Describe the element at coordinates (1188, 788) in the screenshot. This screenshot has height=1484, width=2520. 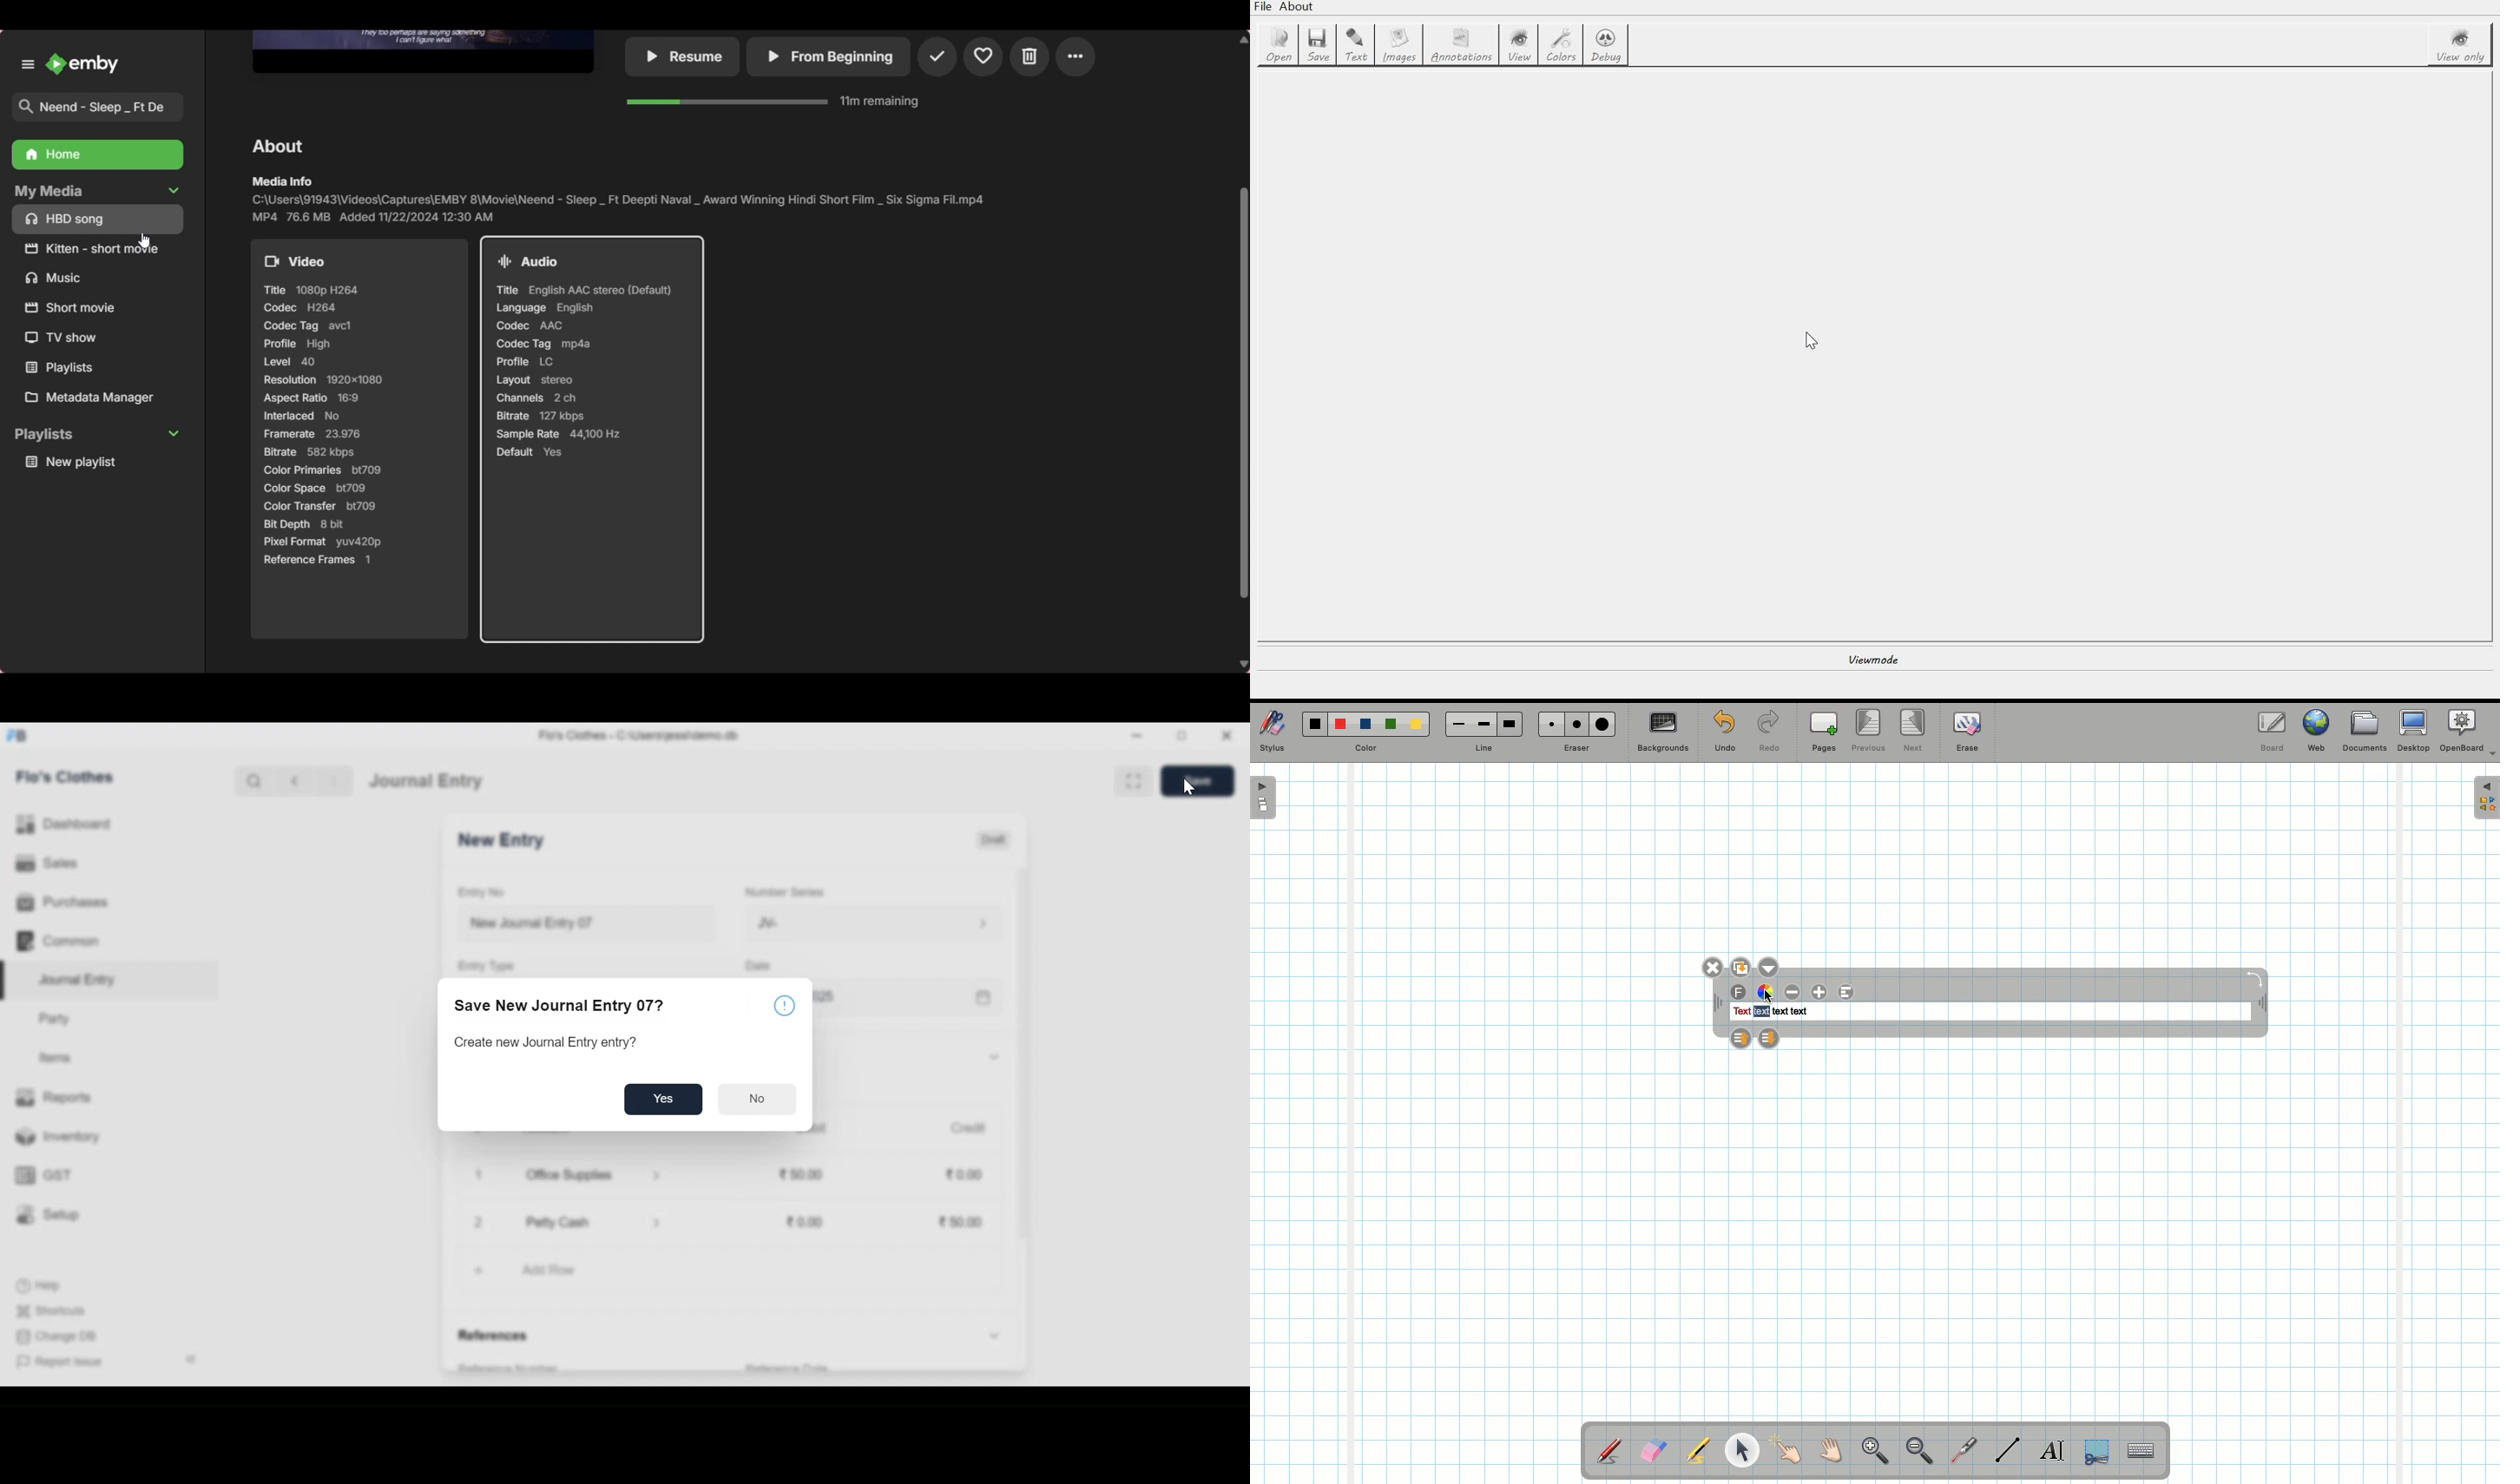
I see `Cursor` at that location.